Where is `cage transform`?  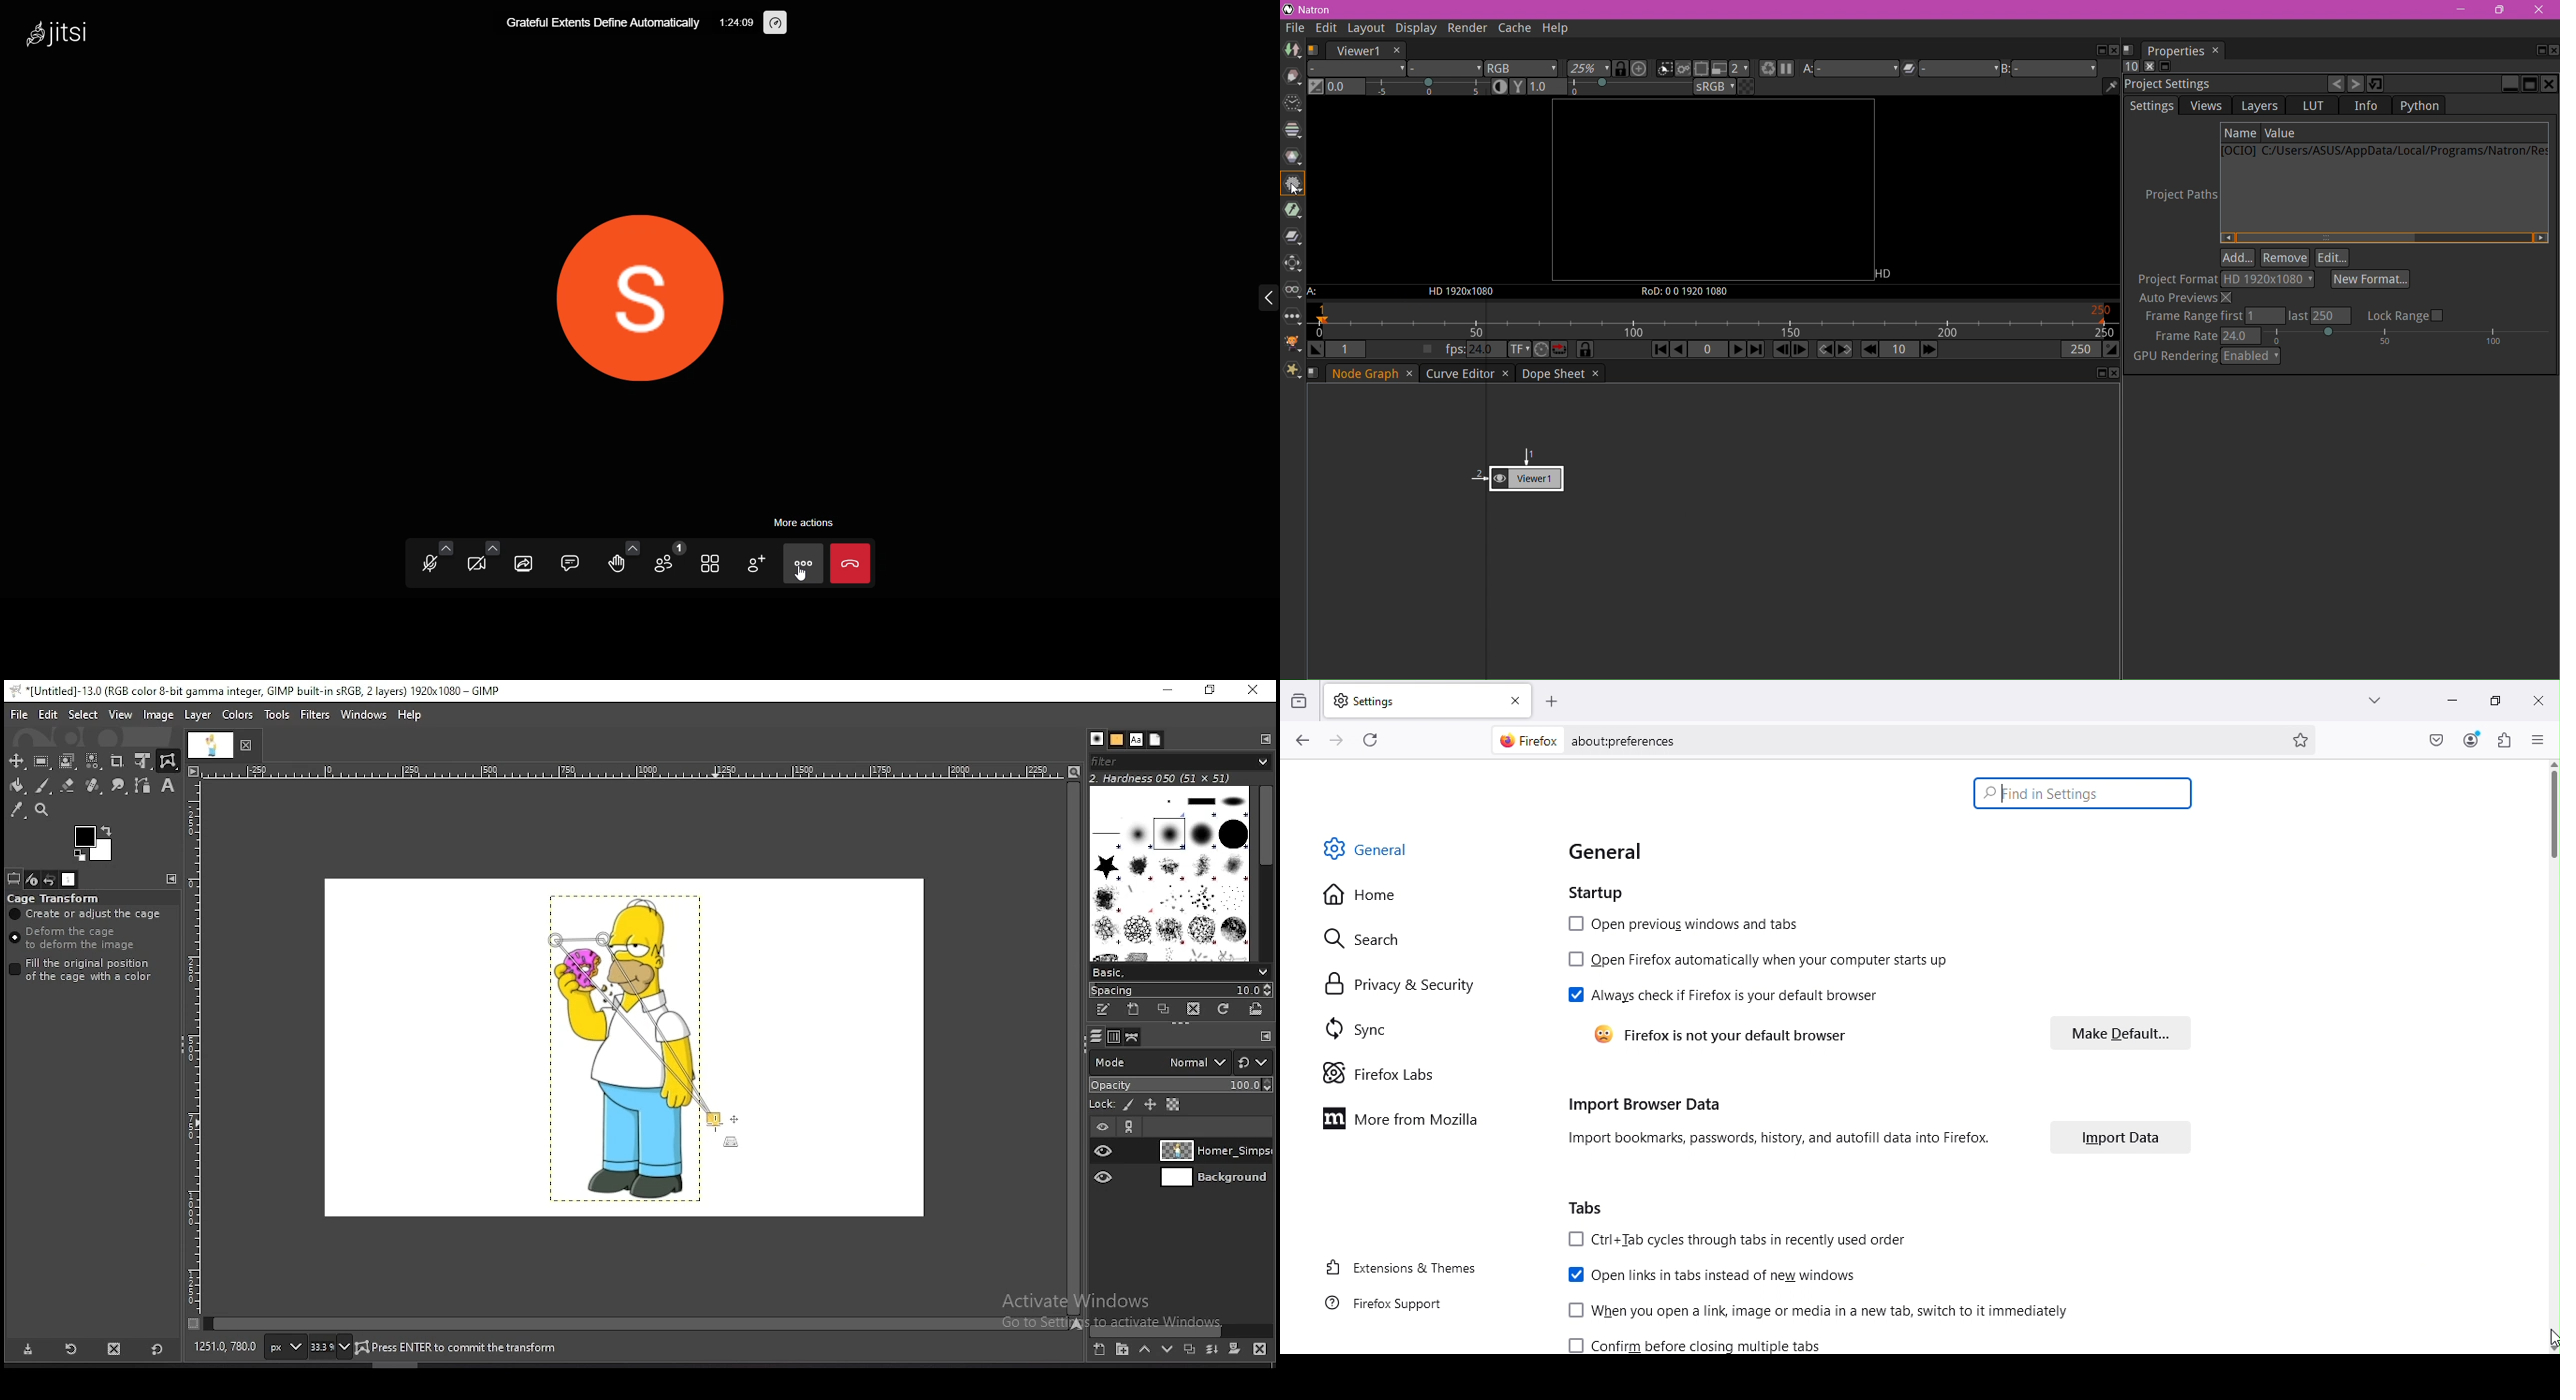
cage transform is located at coordinates (55, 898).